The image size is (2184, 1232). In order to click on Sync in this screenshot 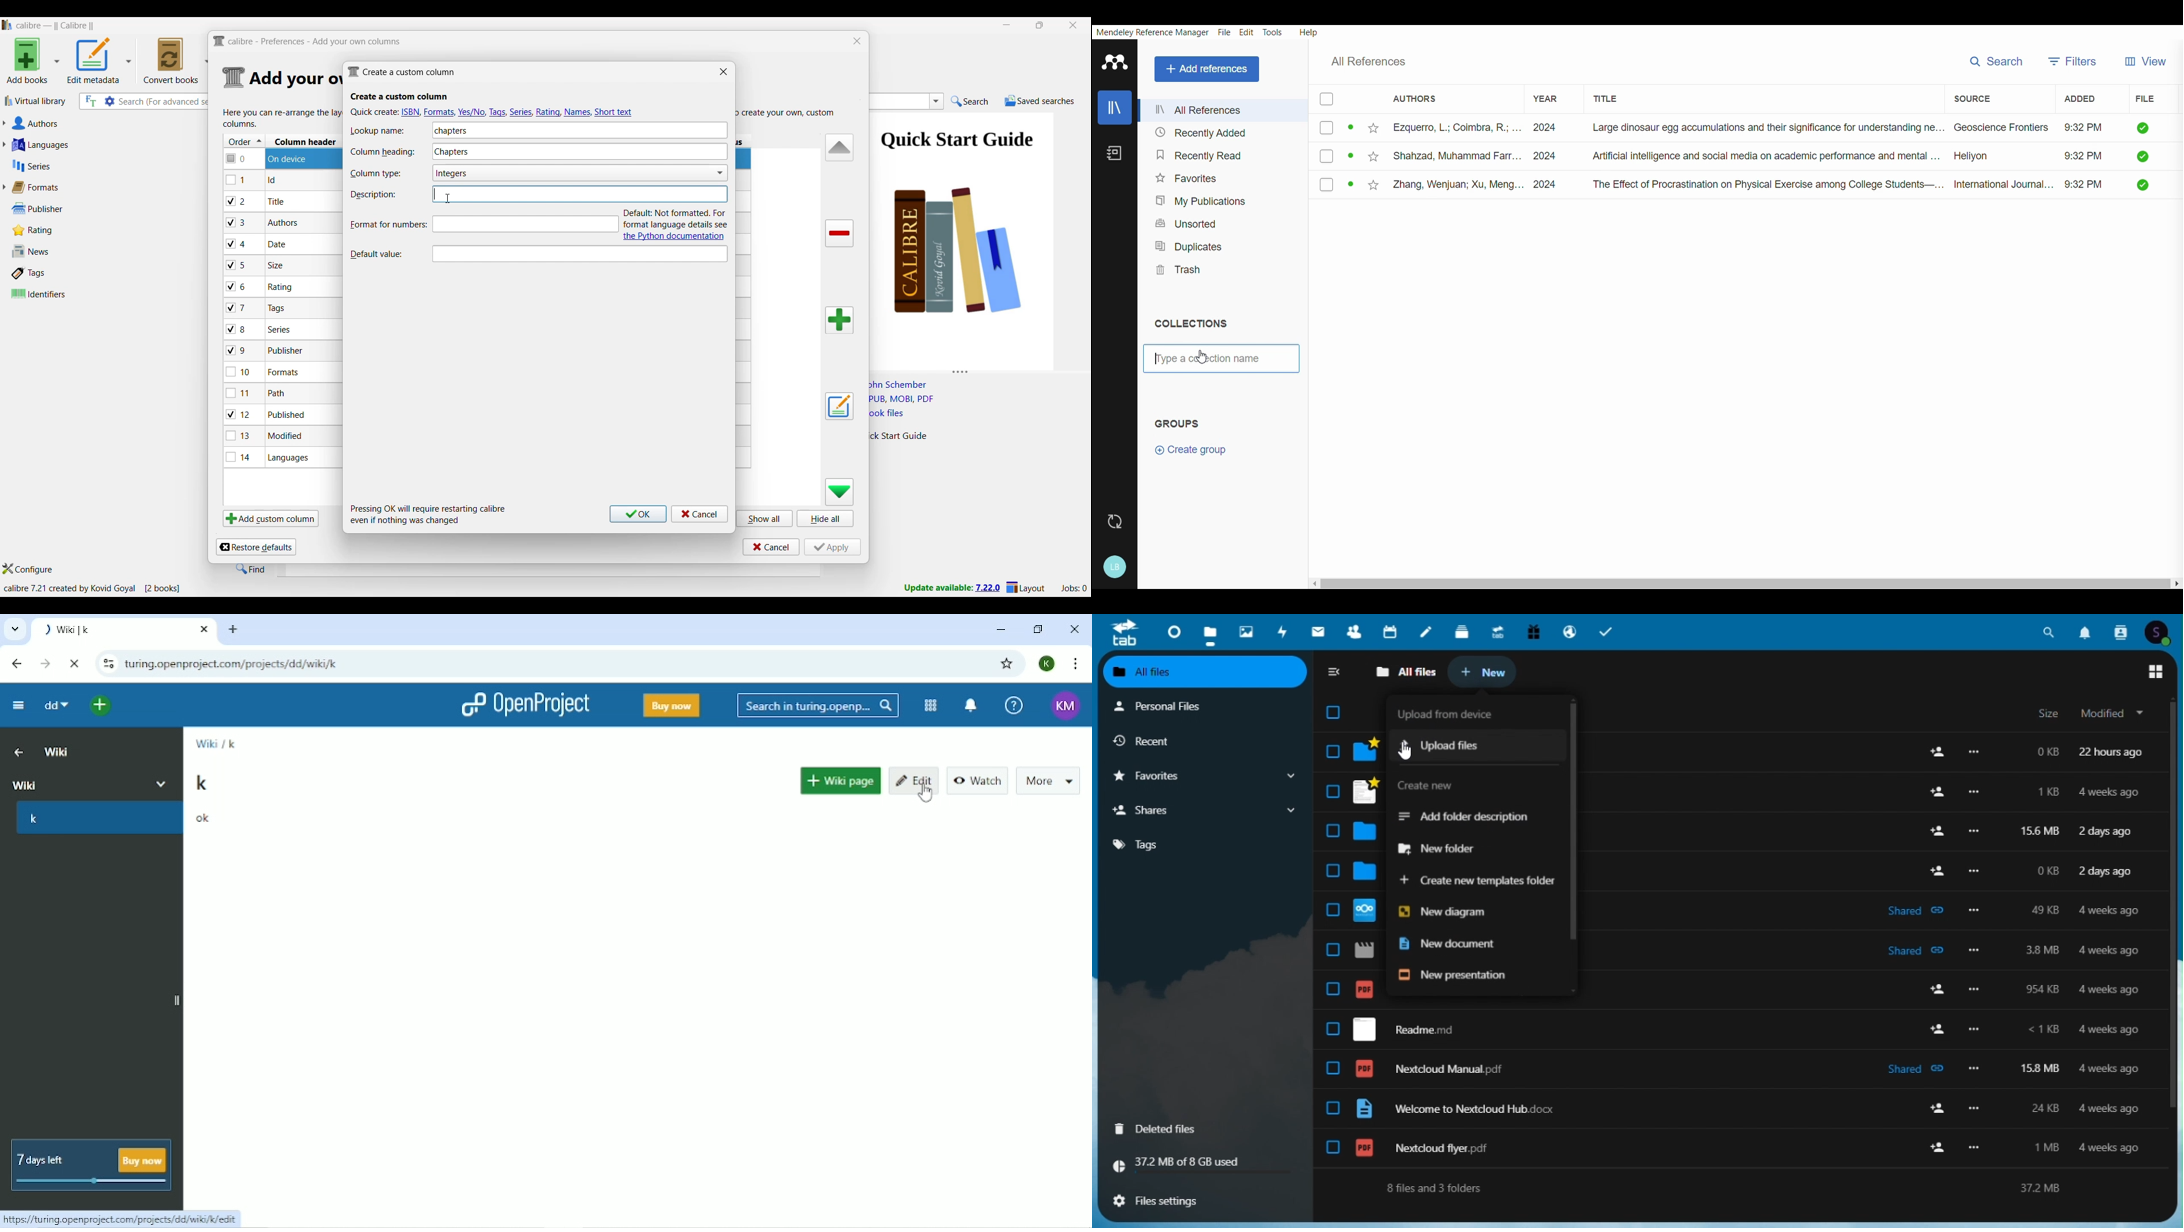, I will do `click(1114, 522)`.